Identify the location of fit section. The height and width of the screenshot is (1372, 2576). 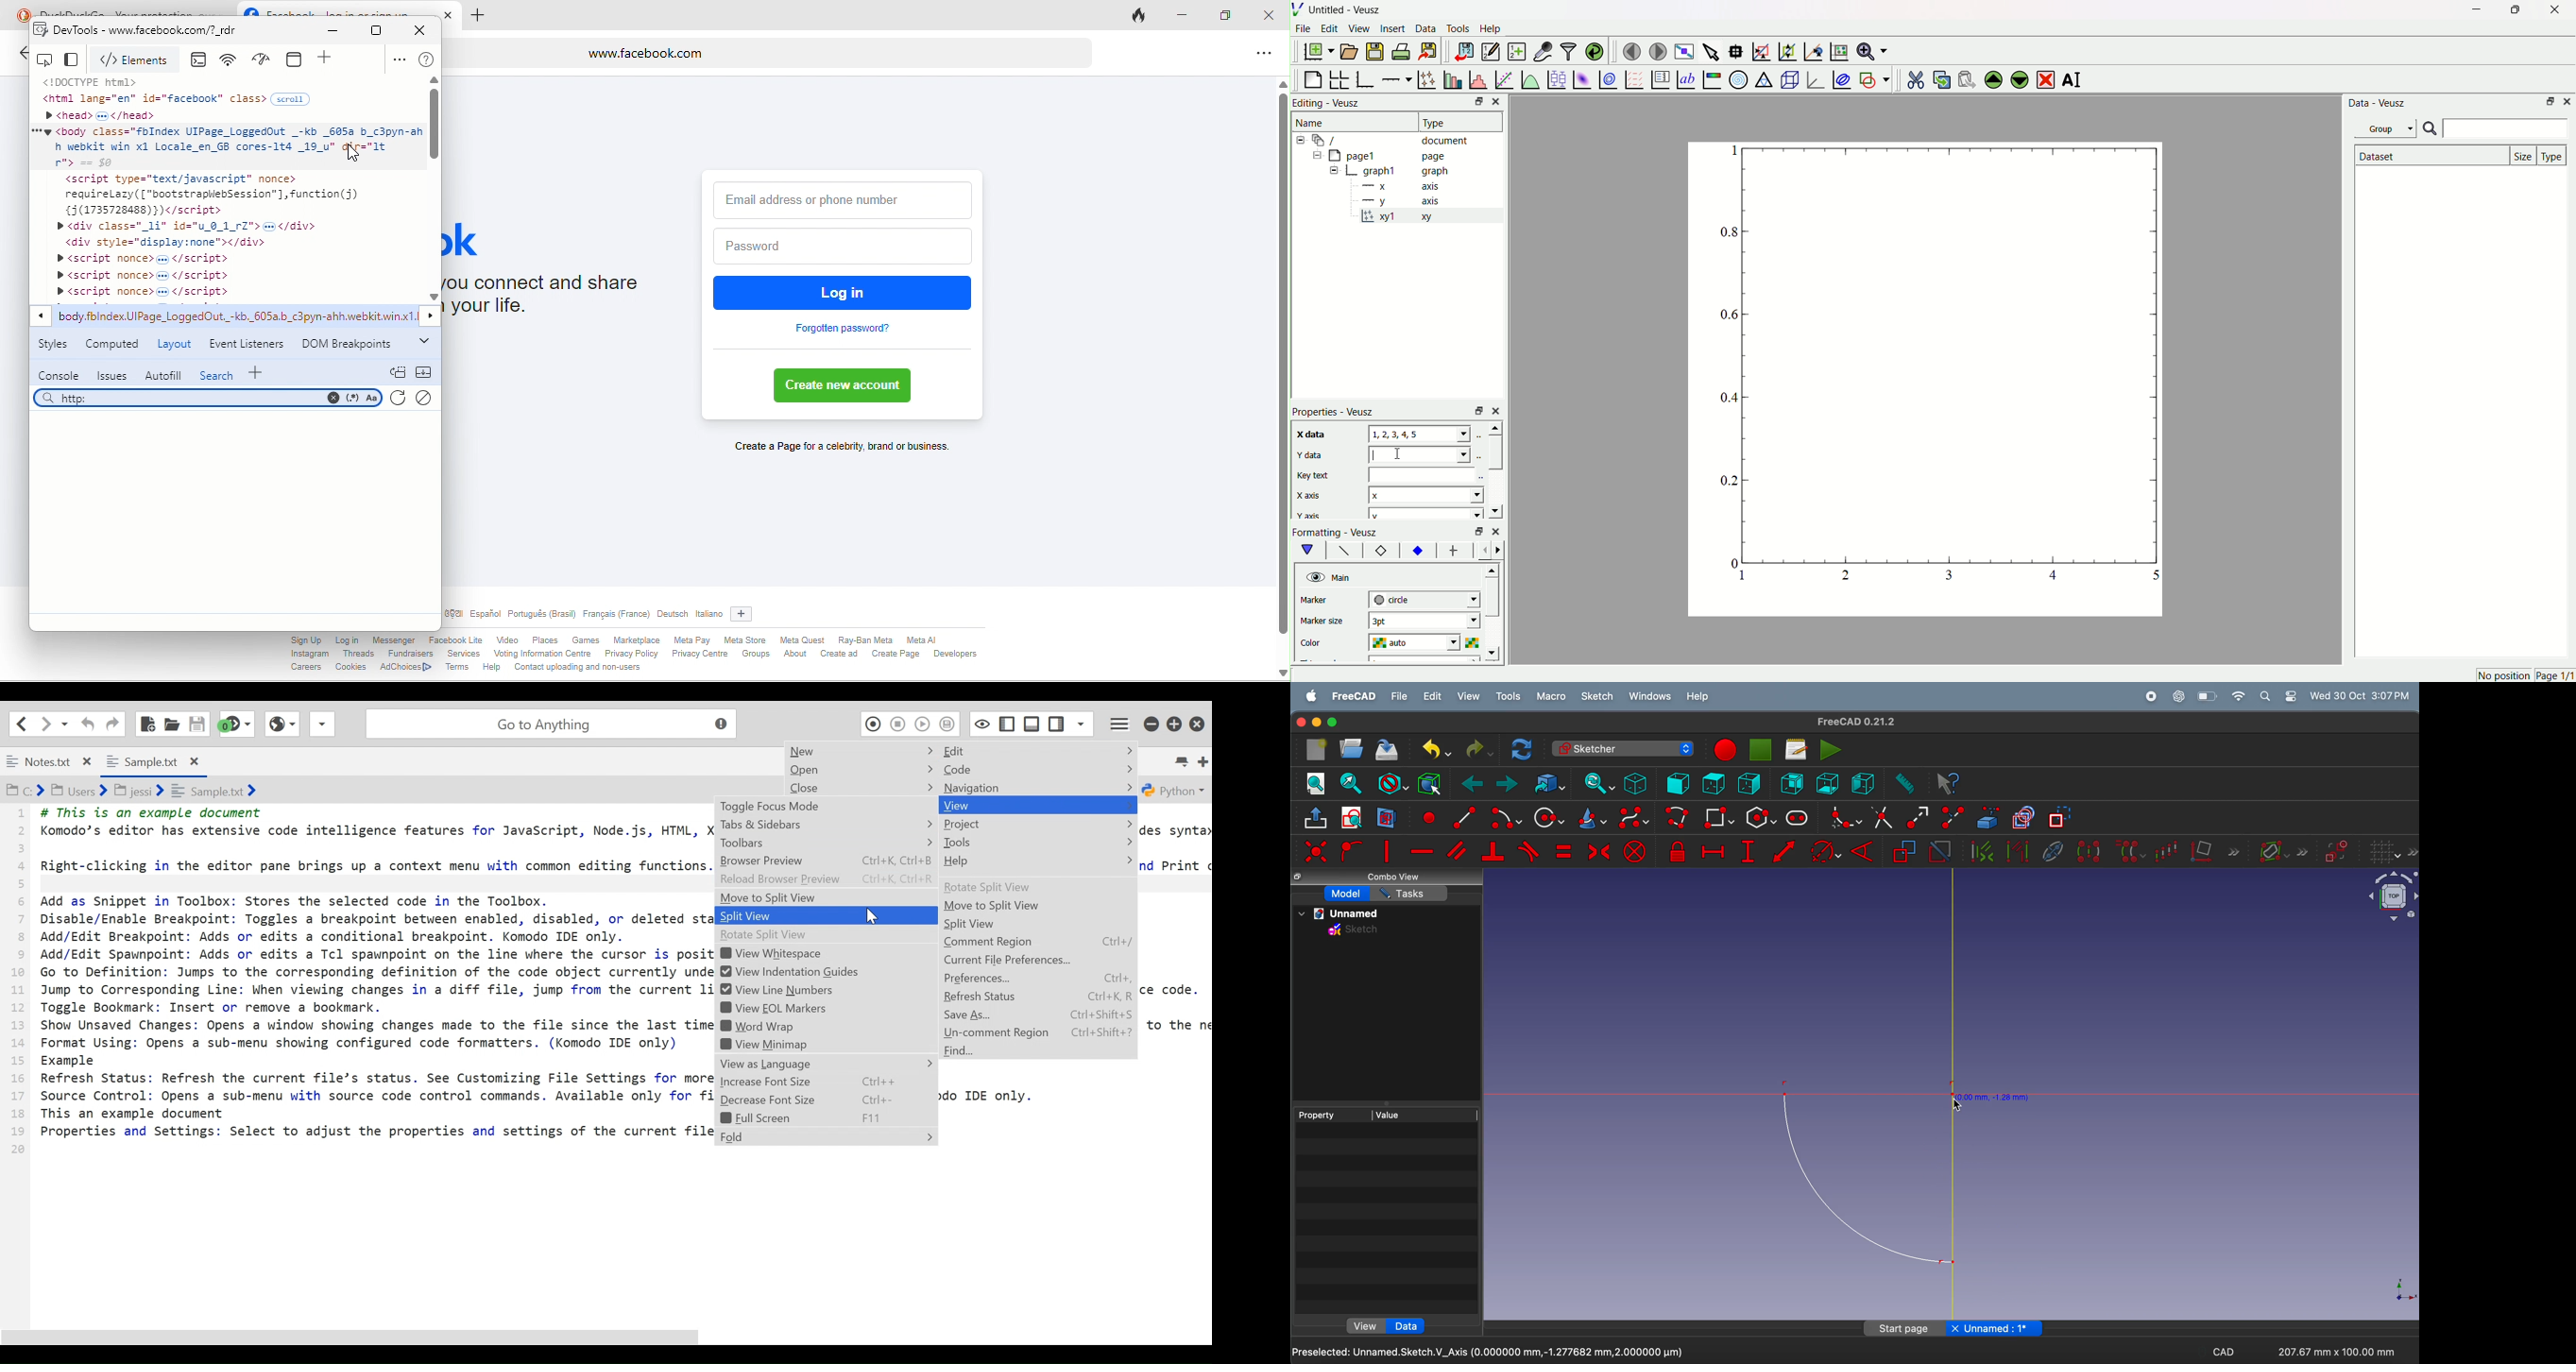
(1350, 783).